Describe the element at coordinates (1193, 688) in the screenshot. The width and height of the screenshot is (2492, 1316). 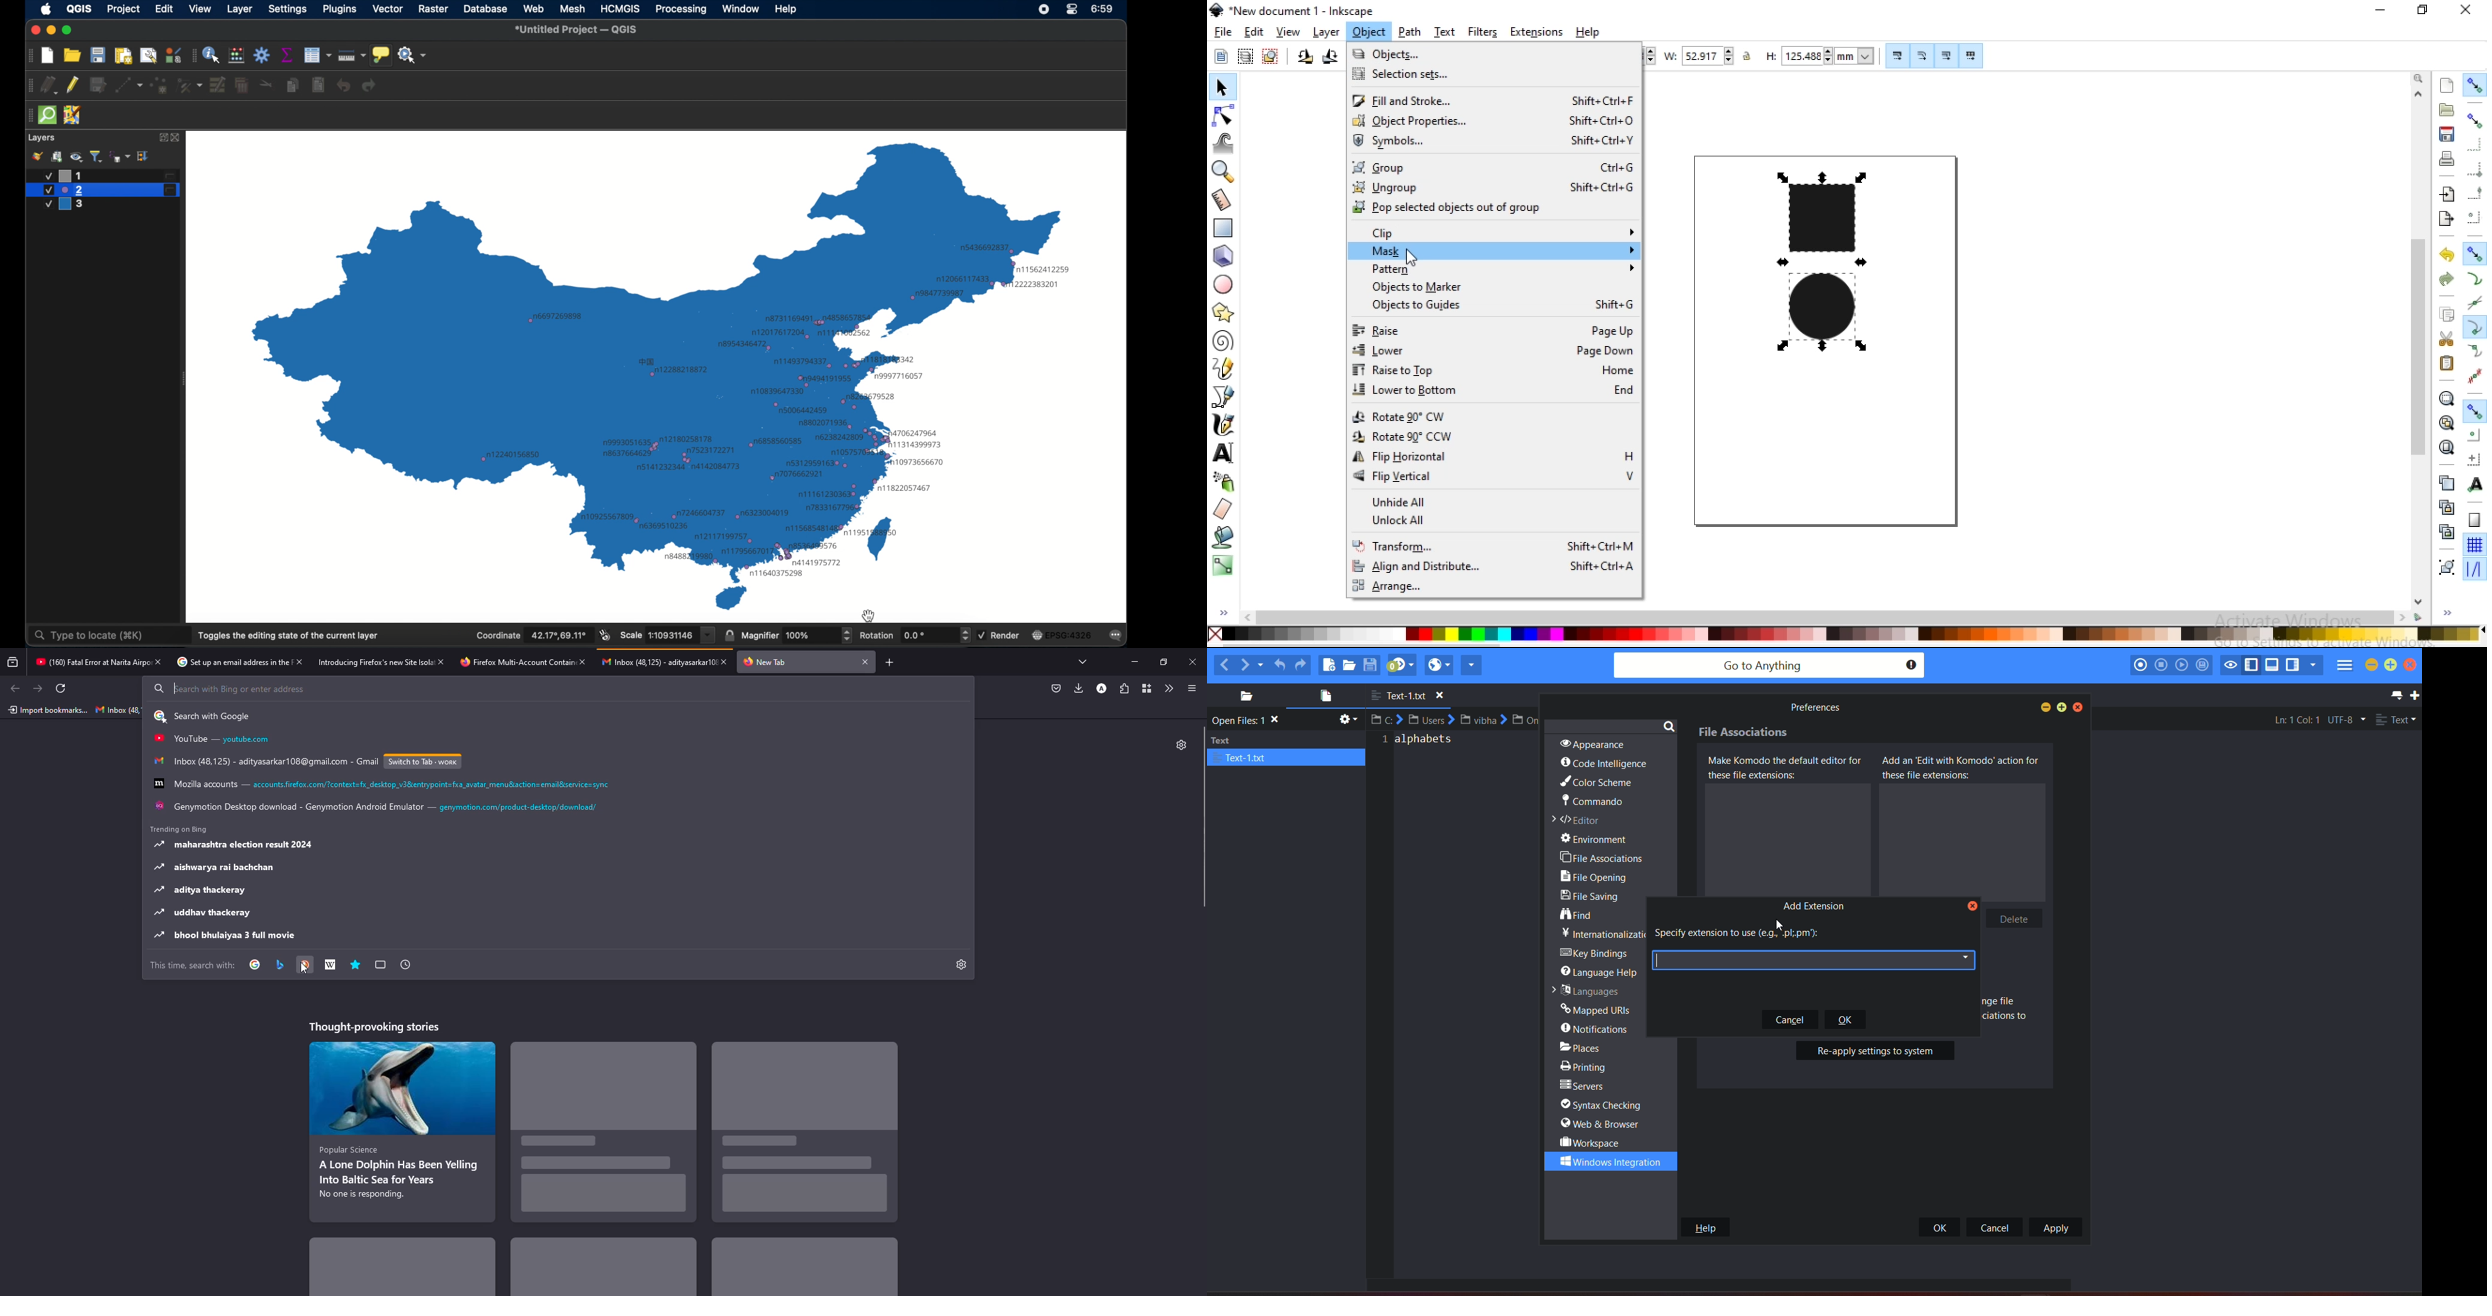
I see `menu` at that location.